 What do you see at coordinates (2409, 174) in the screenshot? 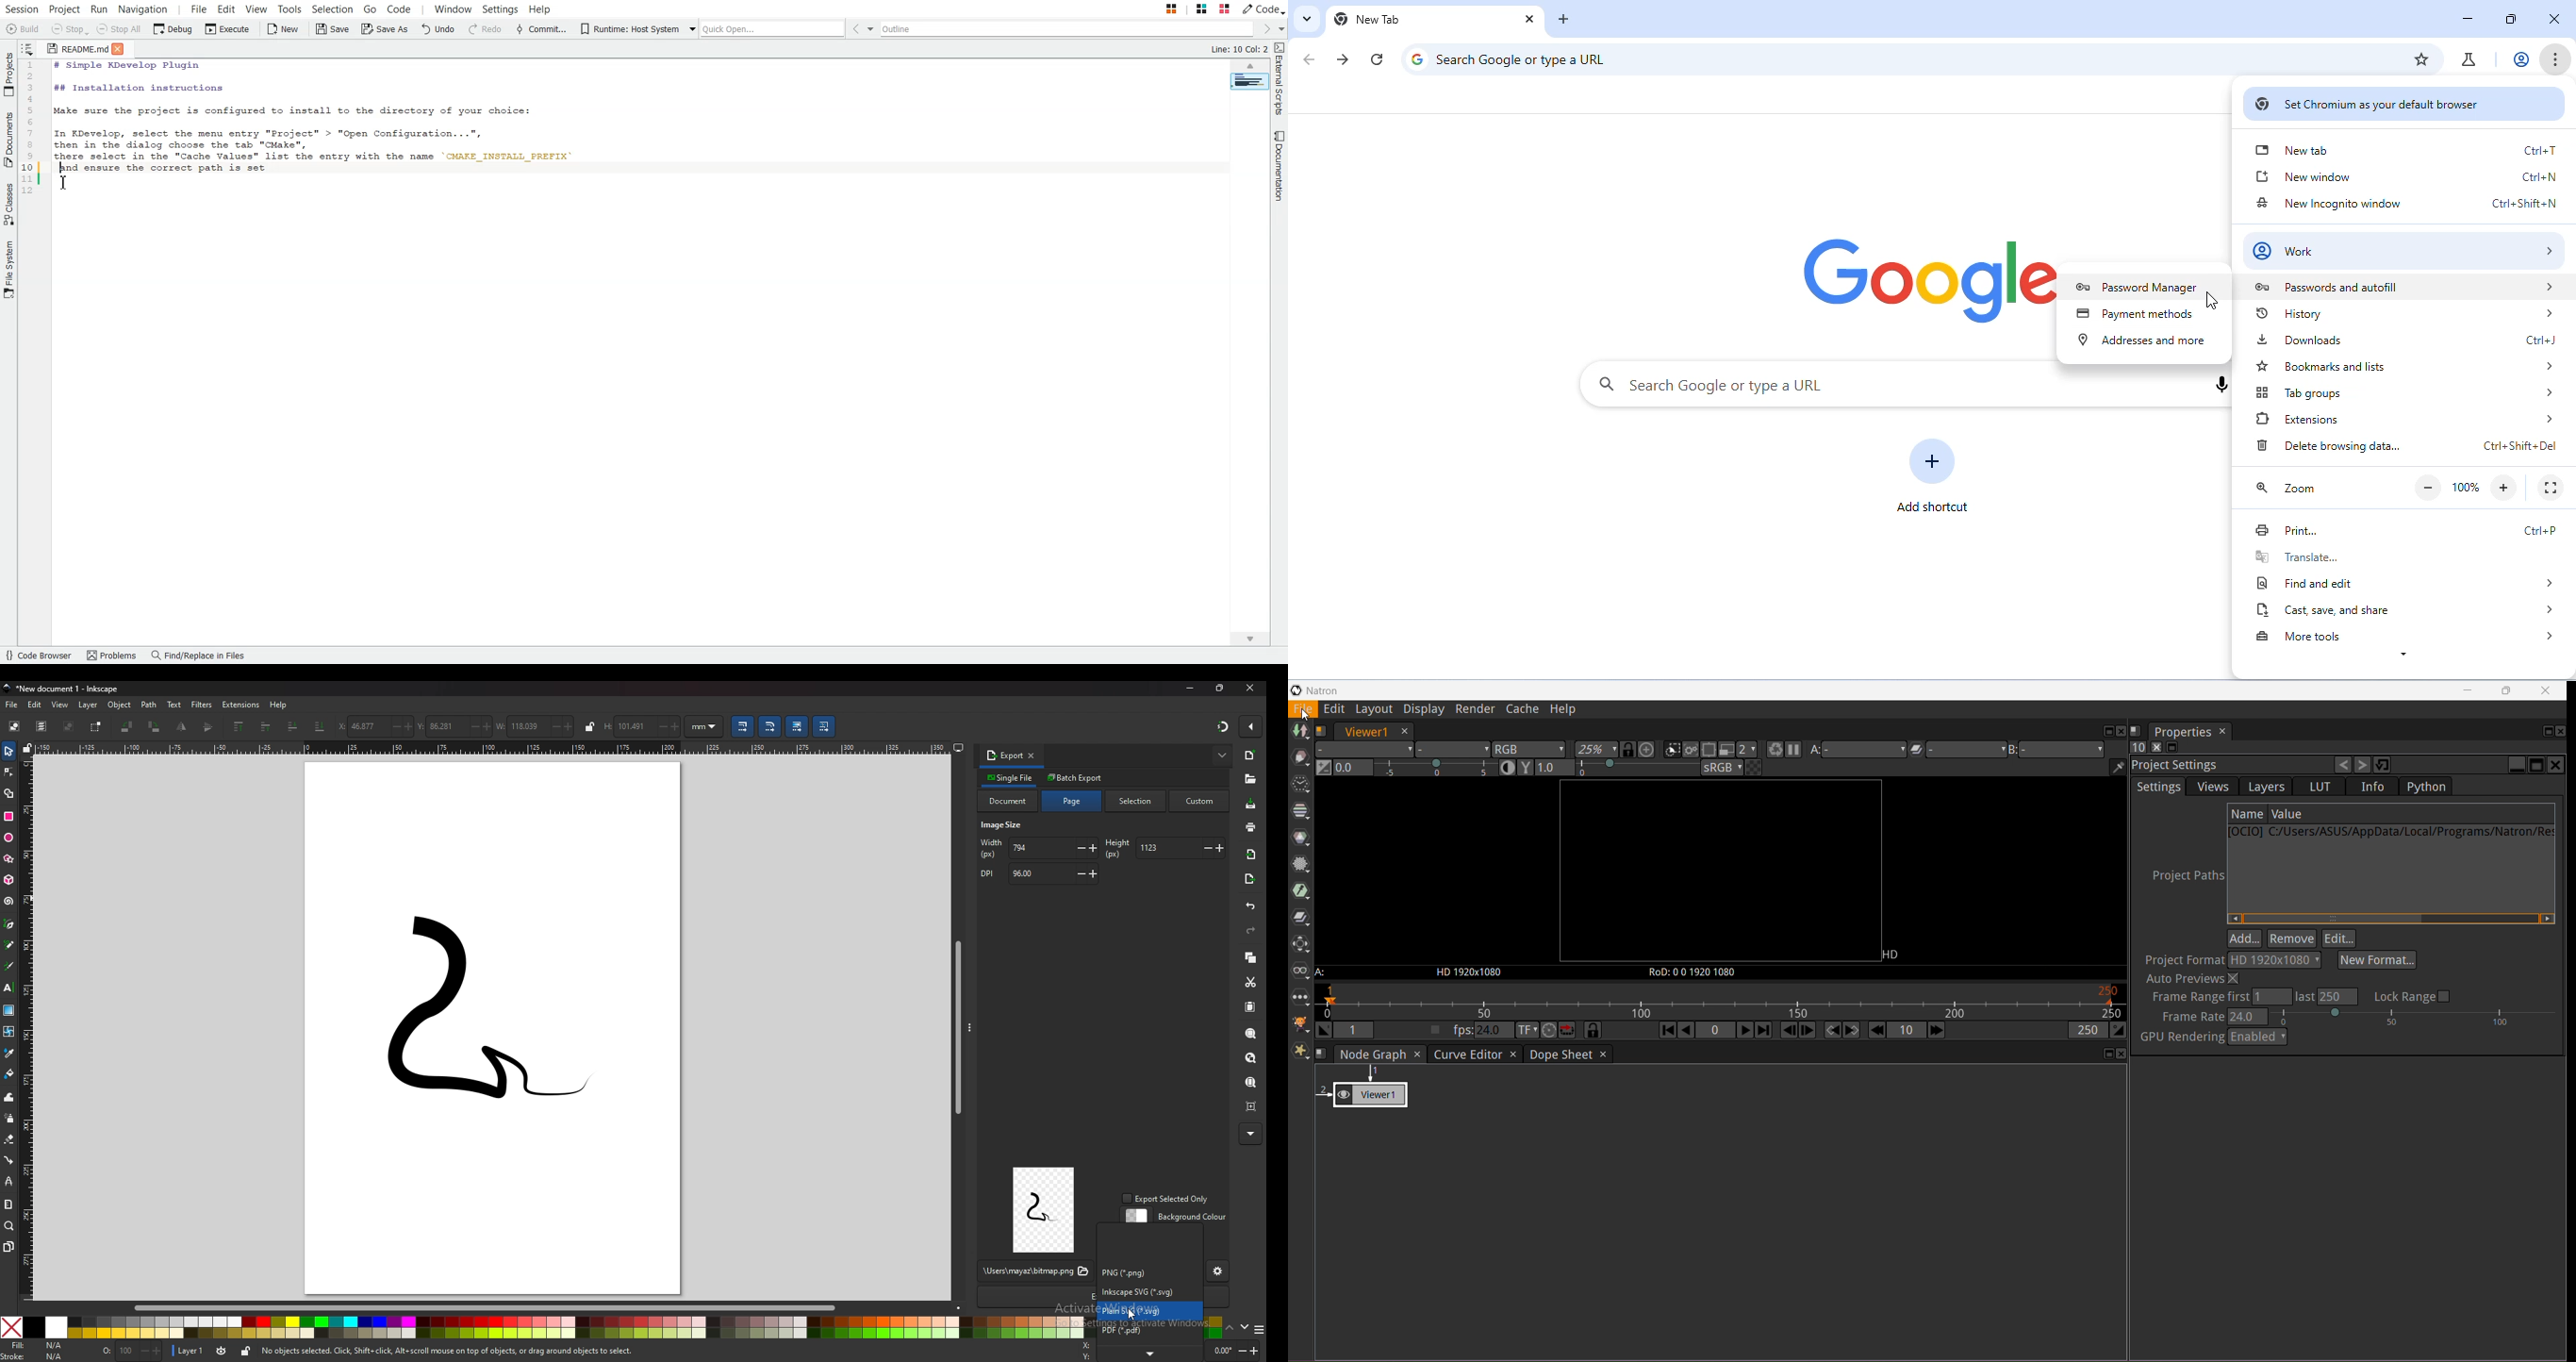
I see `new window Ctrl+N` at bounding box center [2409, 174].